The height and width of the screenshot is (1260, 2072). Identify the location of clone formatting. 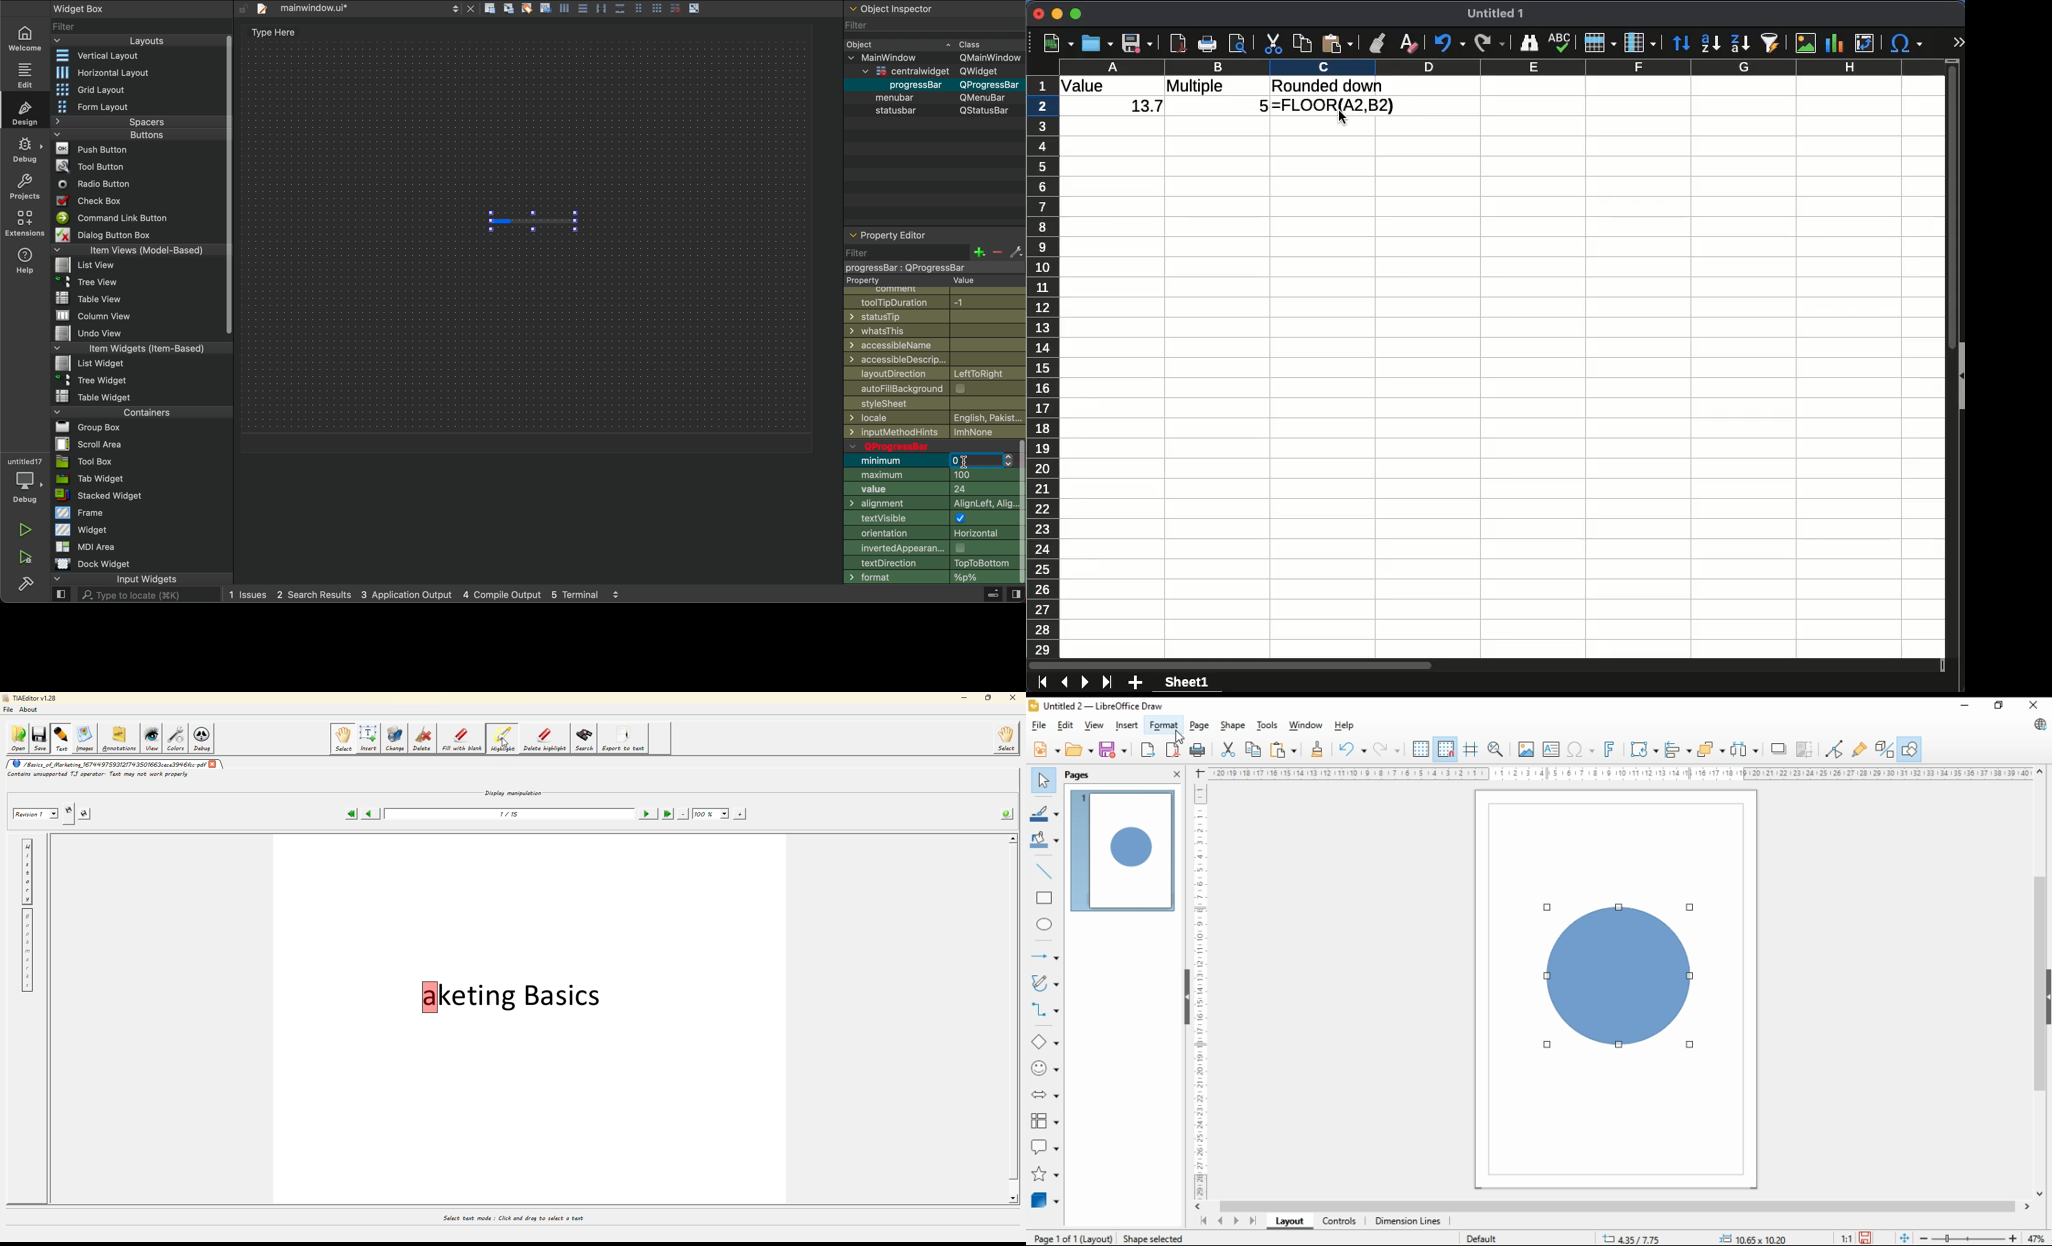
(1319, 750).